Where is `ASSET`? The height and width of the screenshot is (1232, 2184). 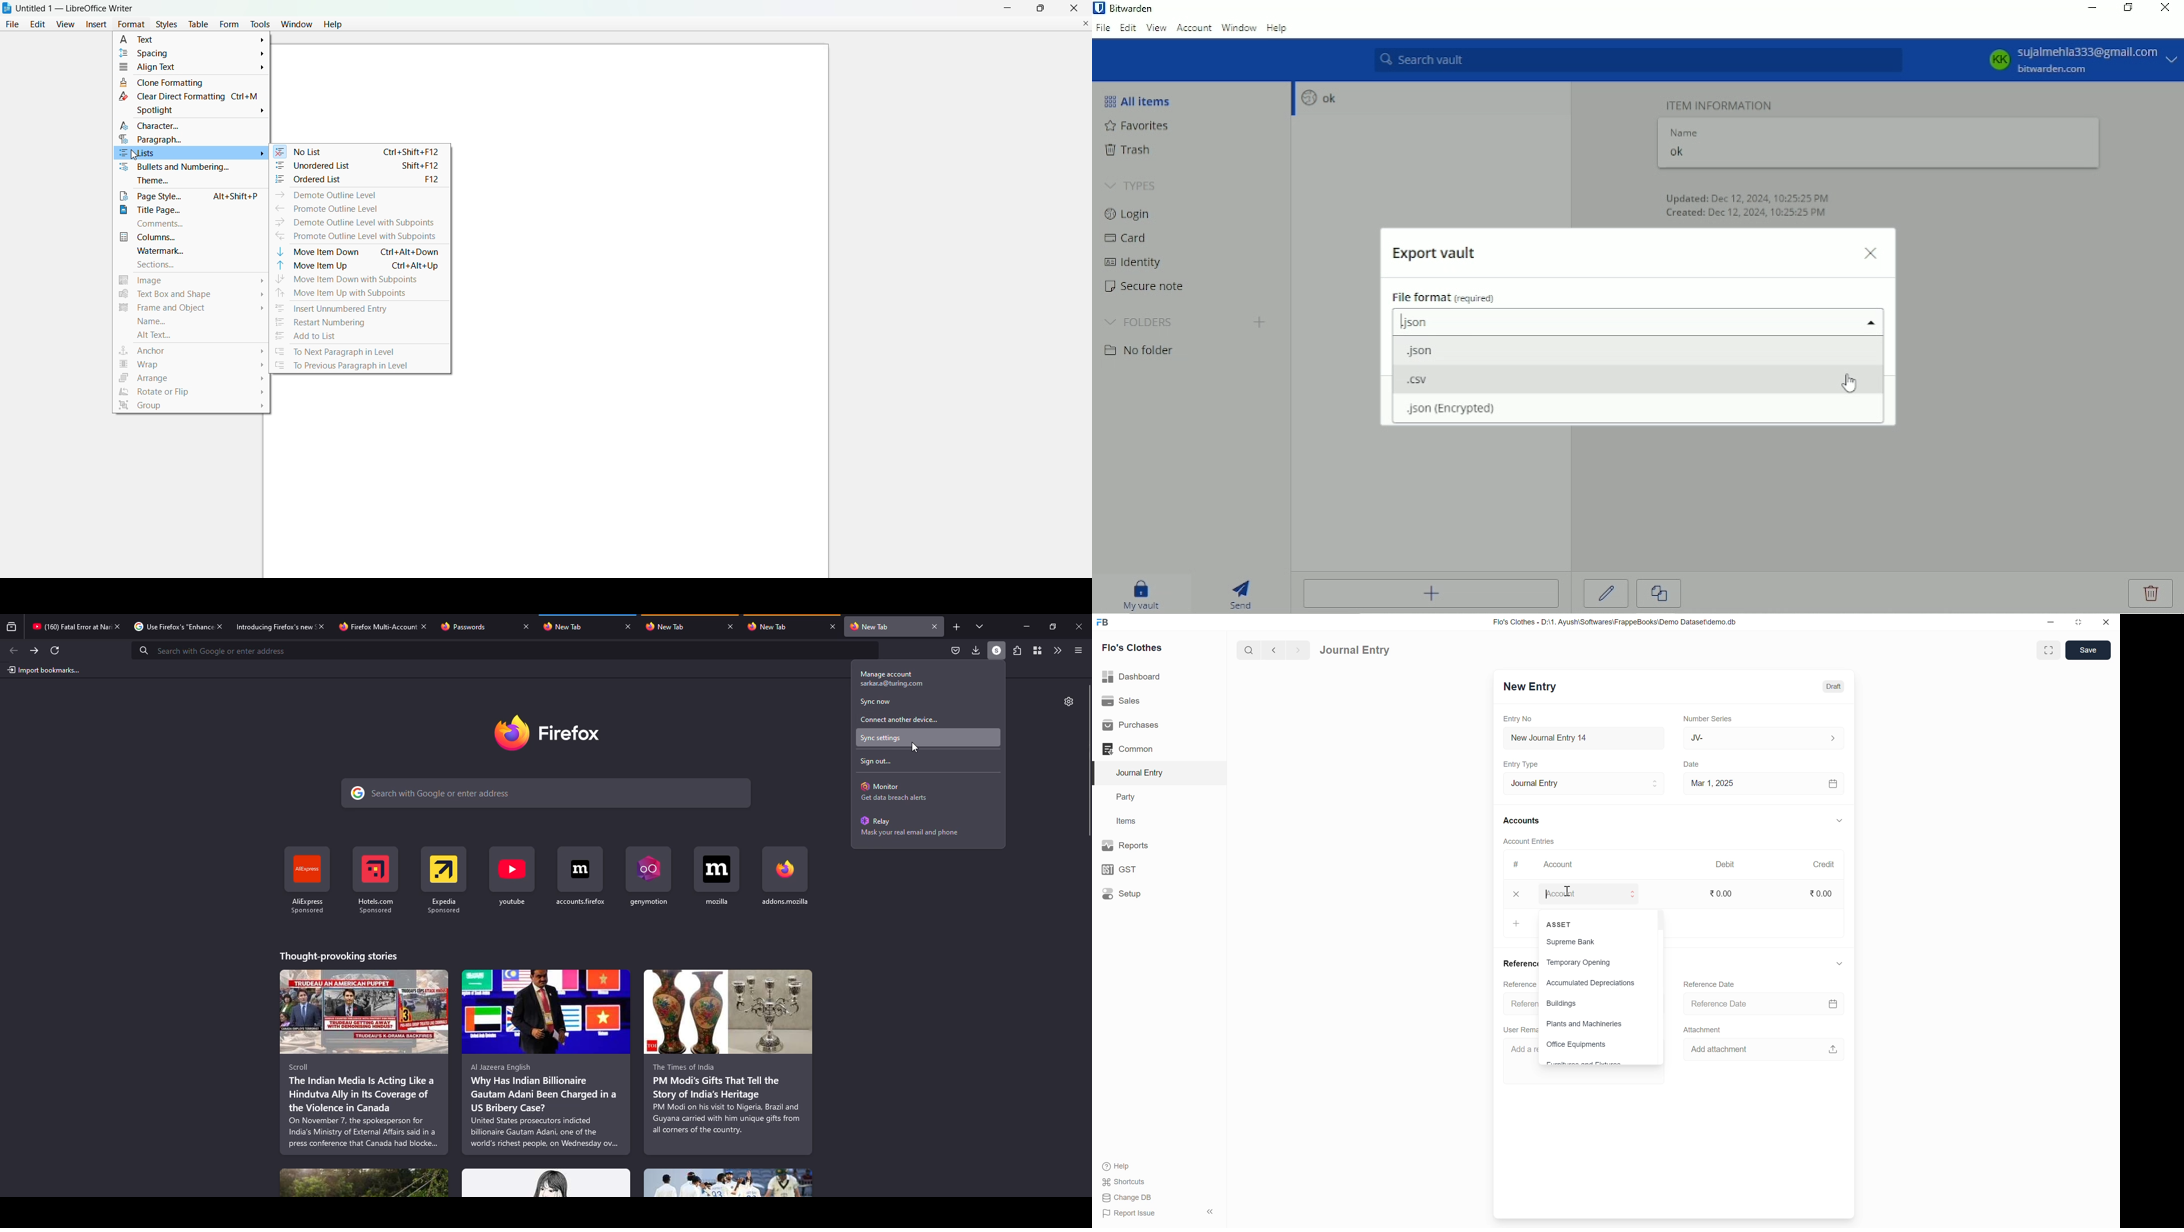 ASSET is located at coordinates (1561, 923).